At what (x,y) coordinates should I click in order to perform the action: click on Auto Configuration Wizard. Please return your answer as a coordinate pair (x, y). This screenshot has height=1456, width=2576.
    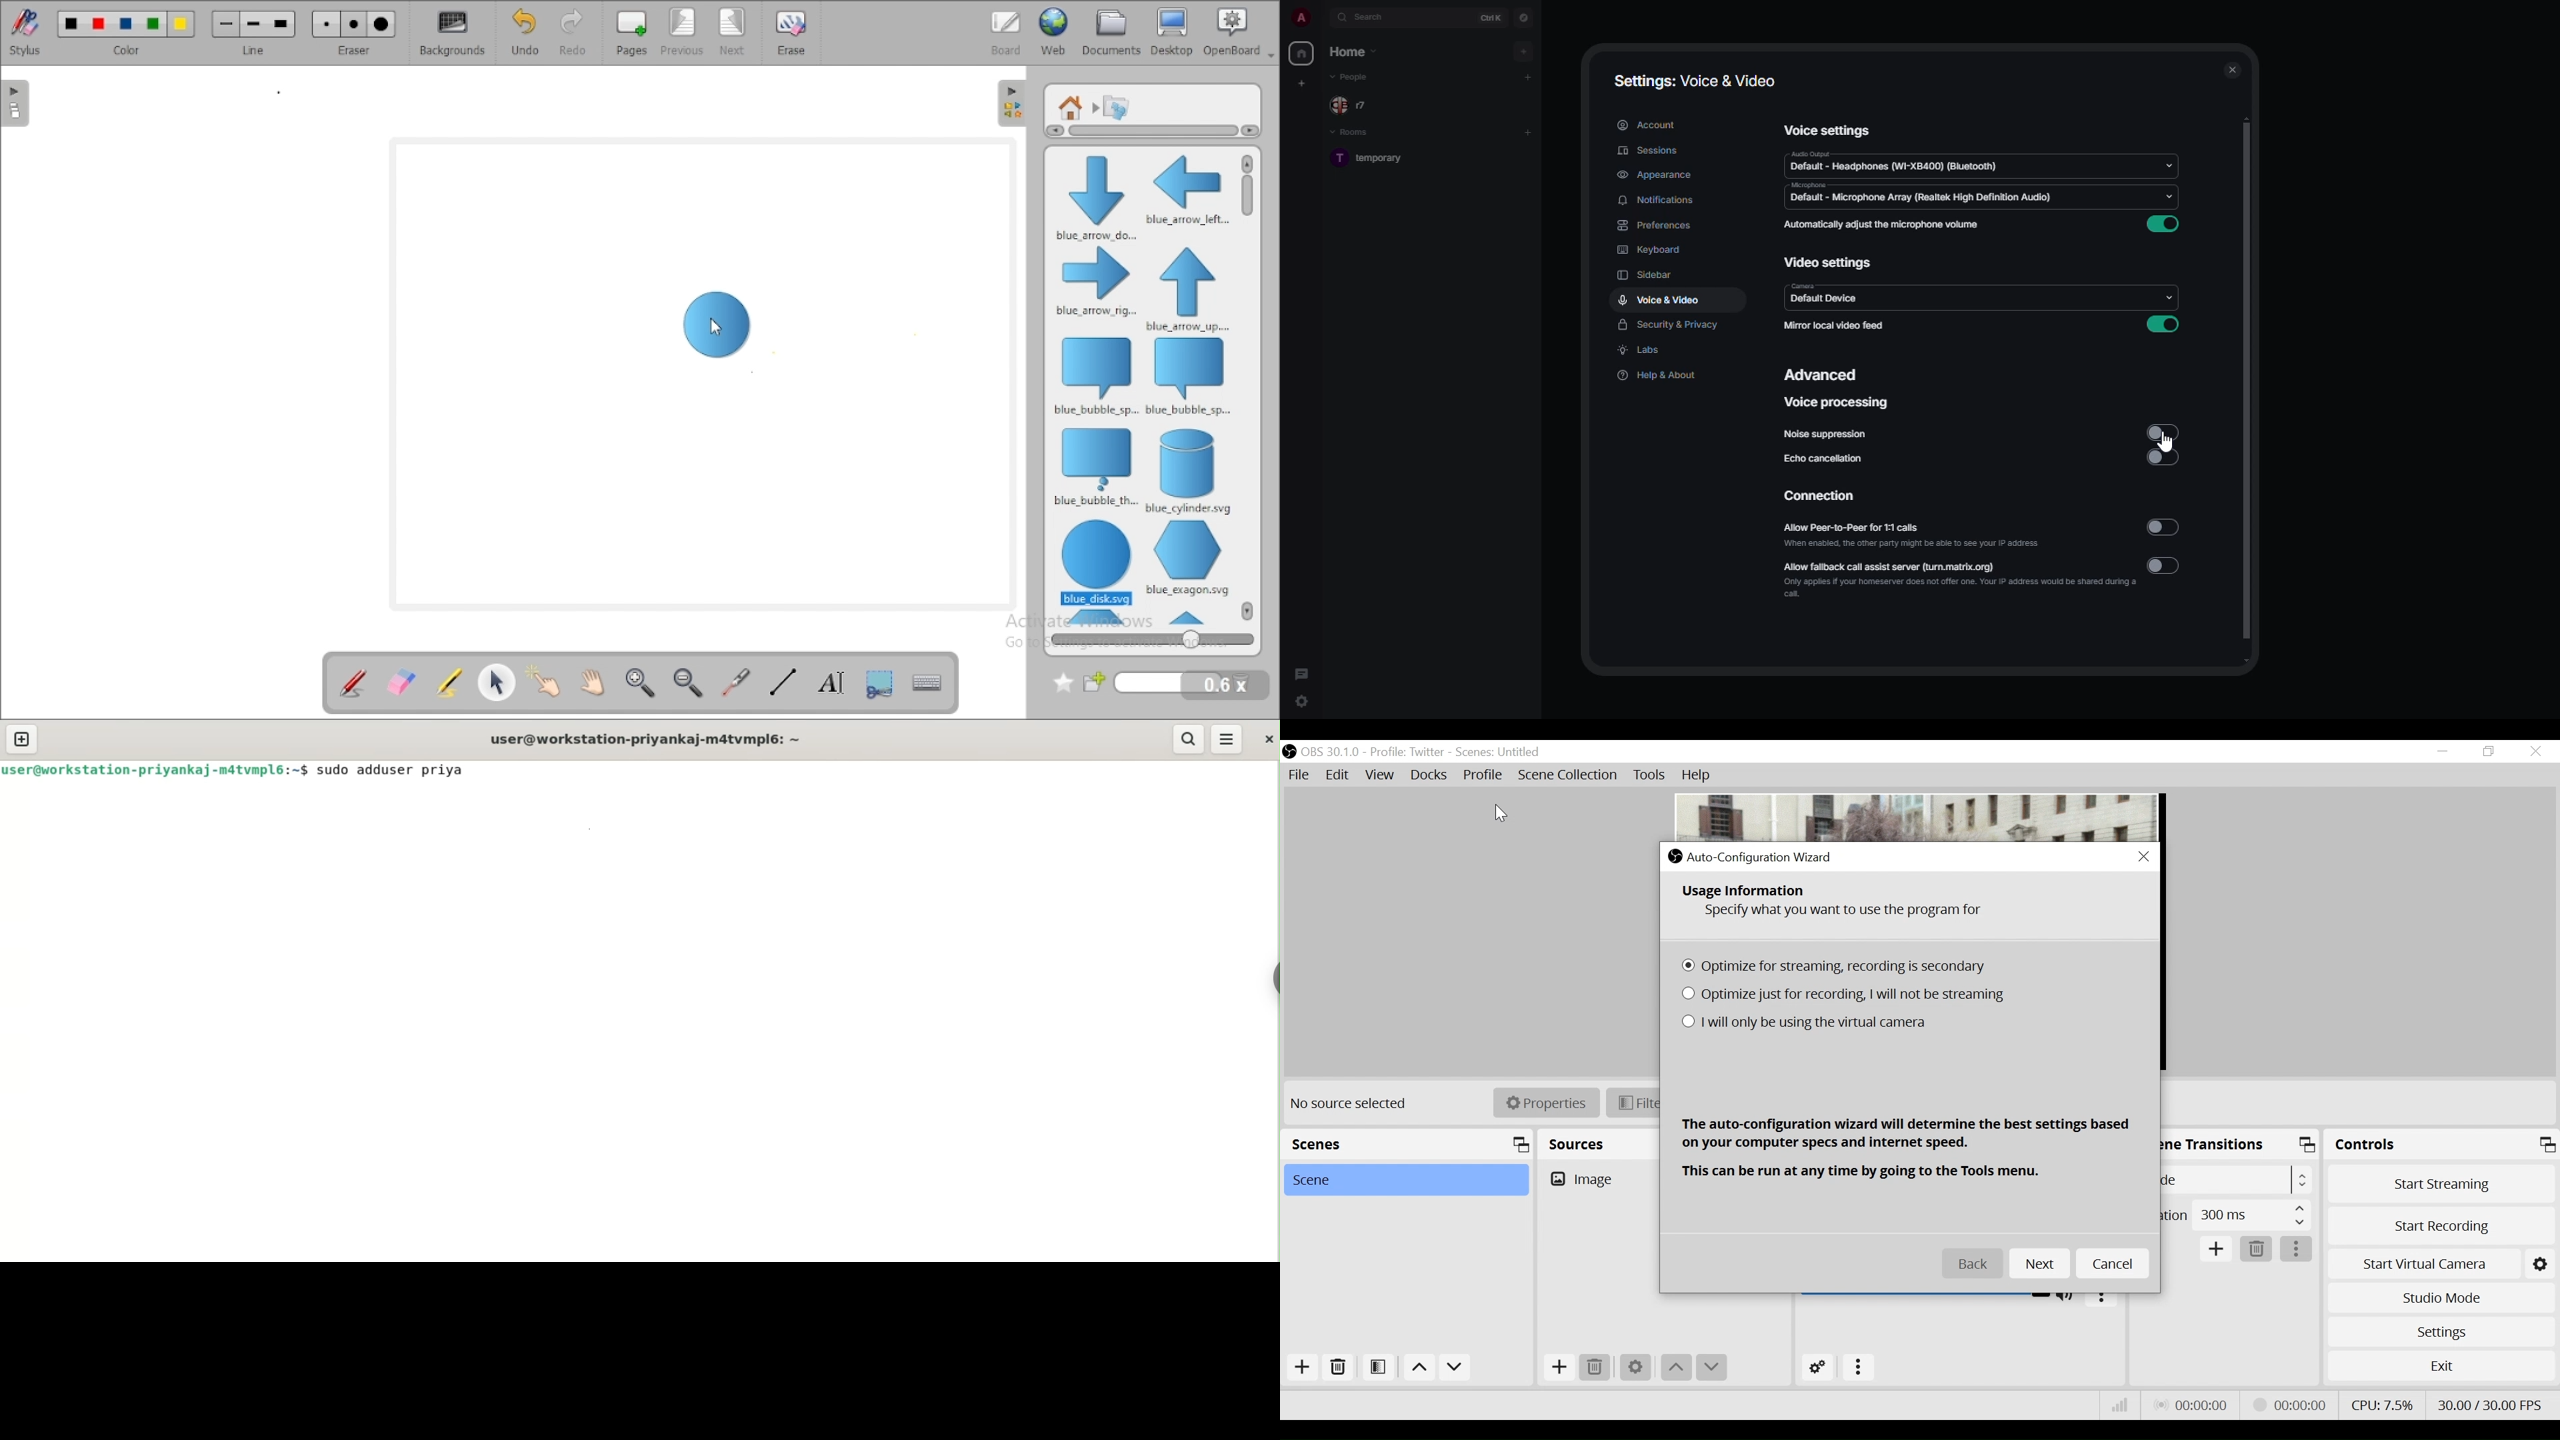
    Looking at the image, I should click on (1751, 856).